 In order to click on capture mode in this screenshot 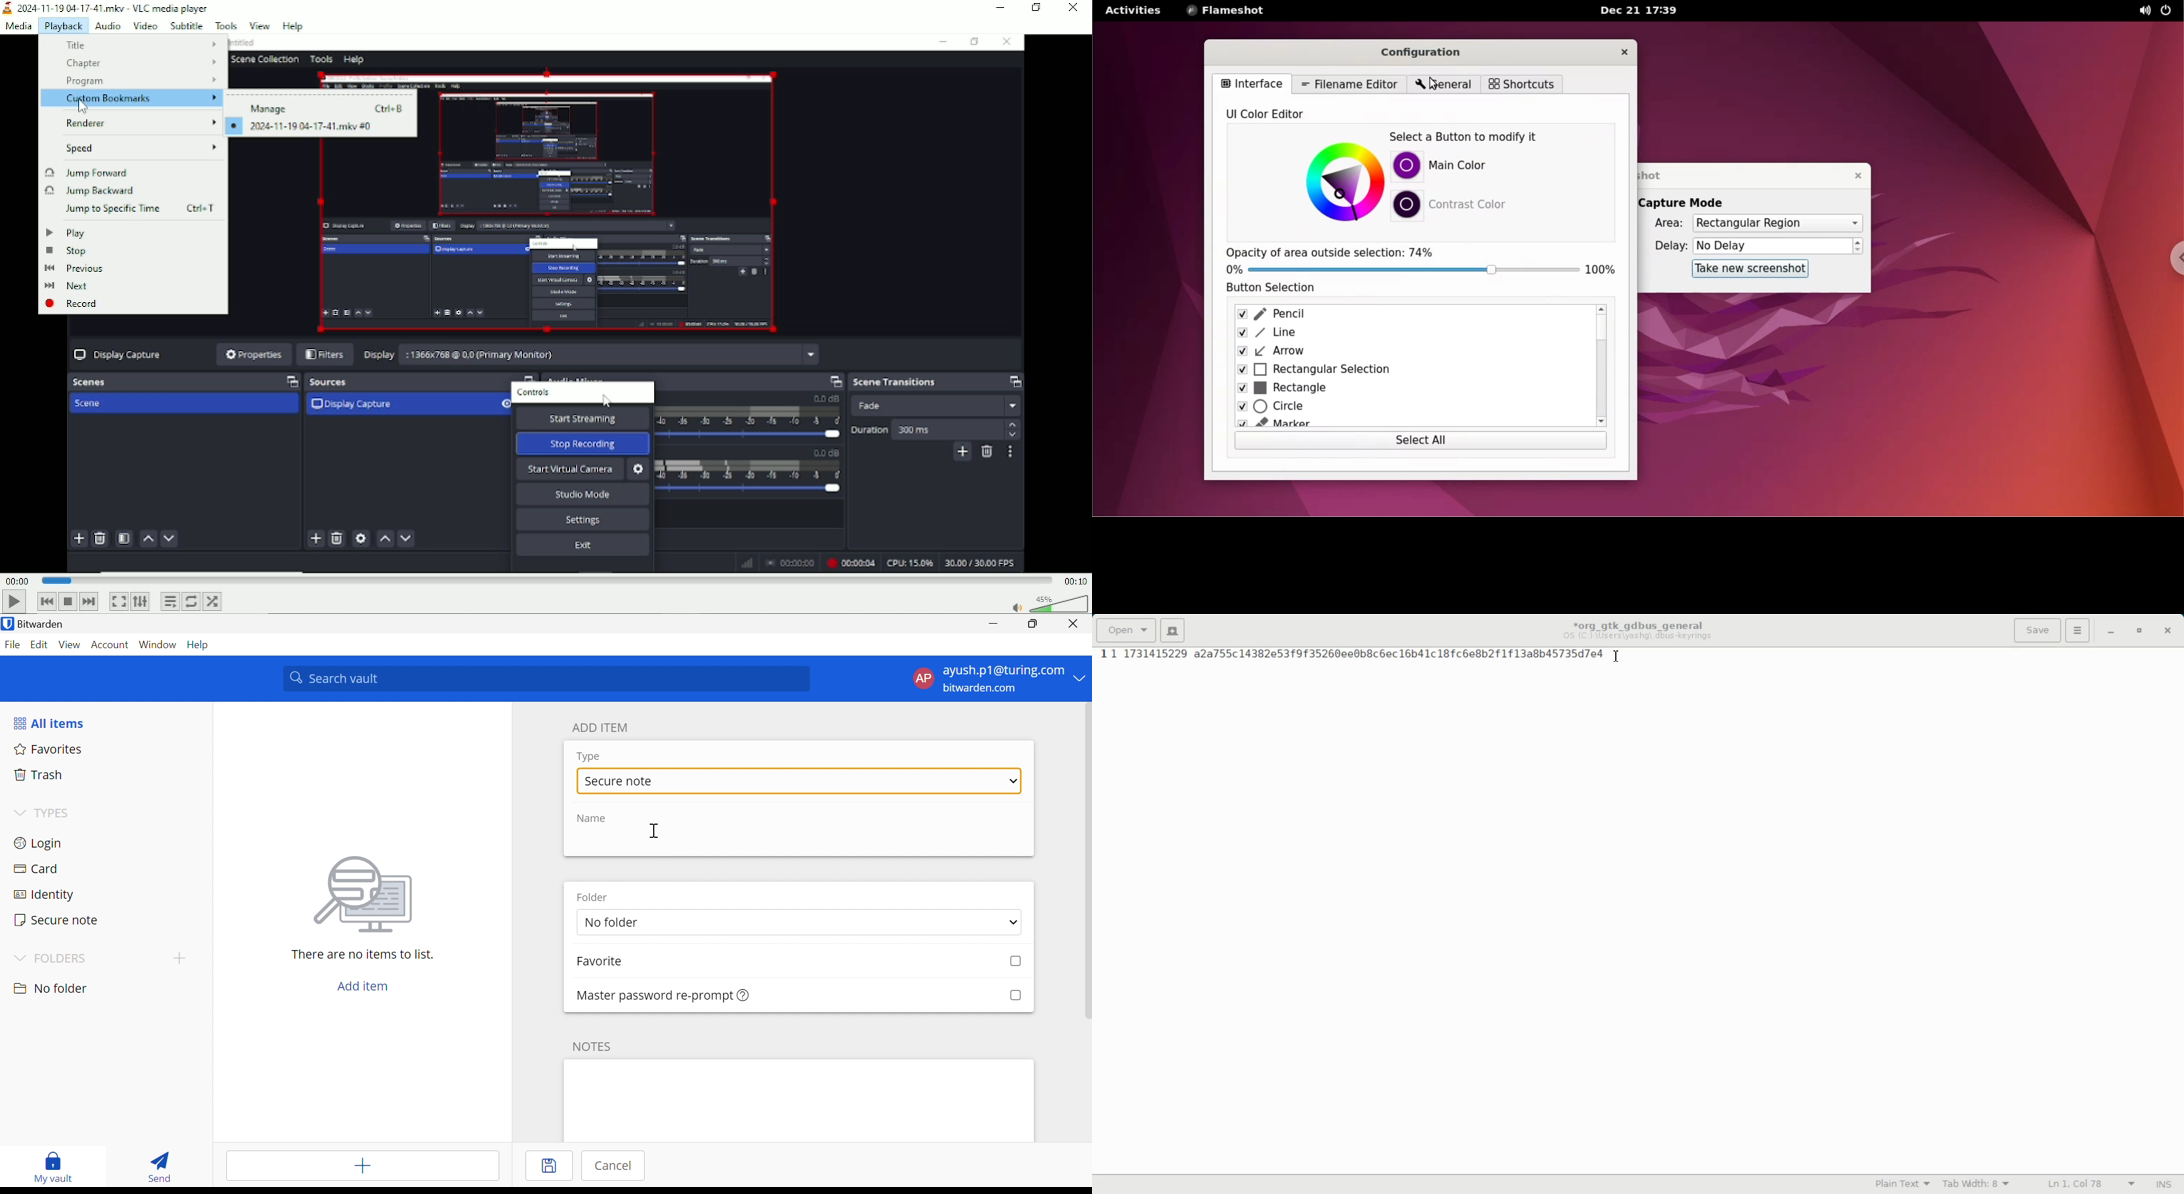, I will do `click(1690, 202)`.